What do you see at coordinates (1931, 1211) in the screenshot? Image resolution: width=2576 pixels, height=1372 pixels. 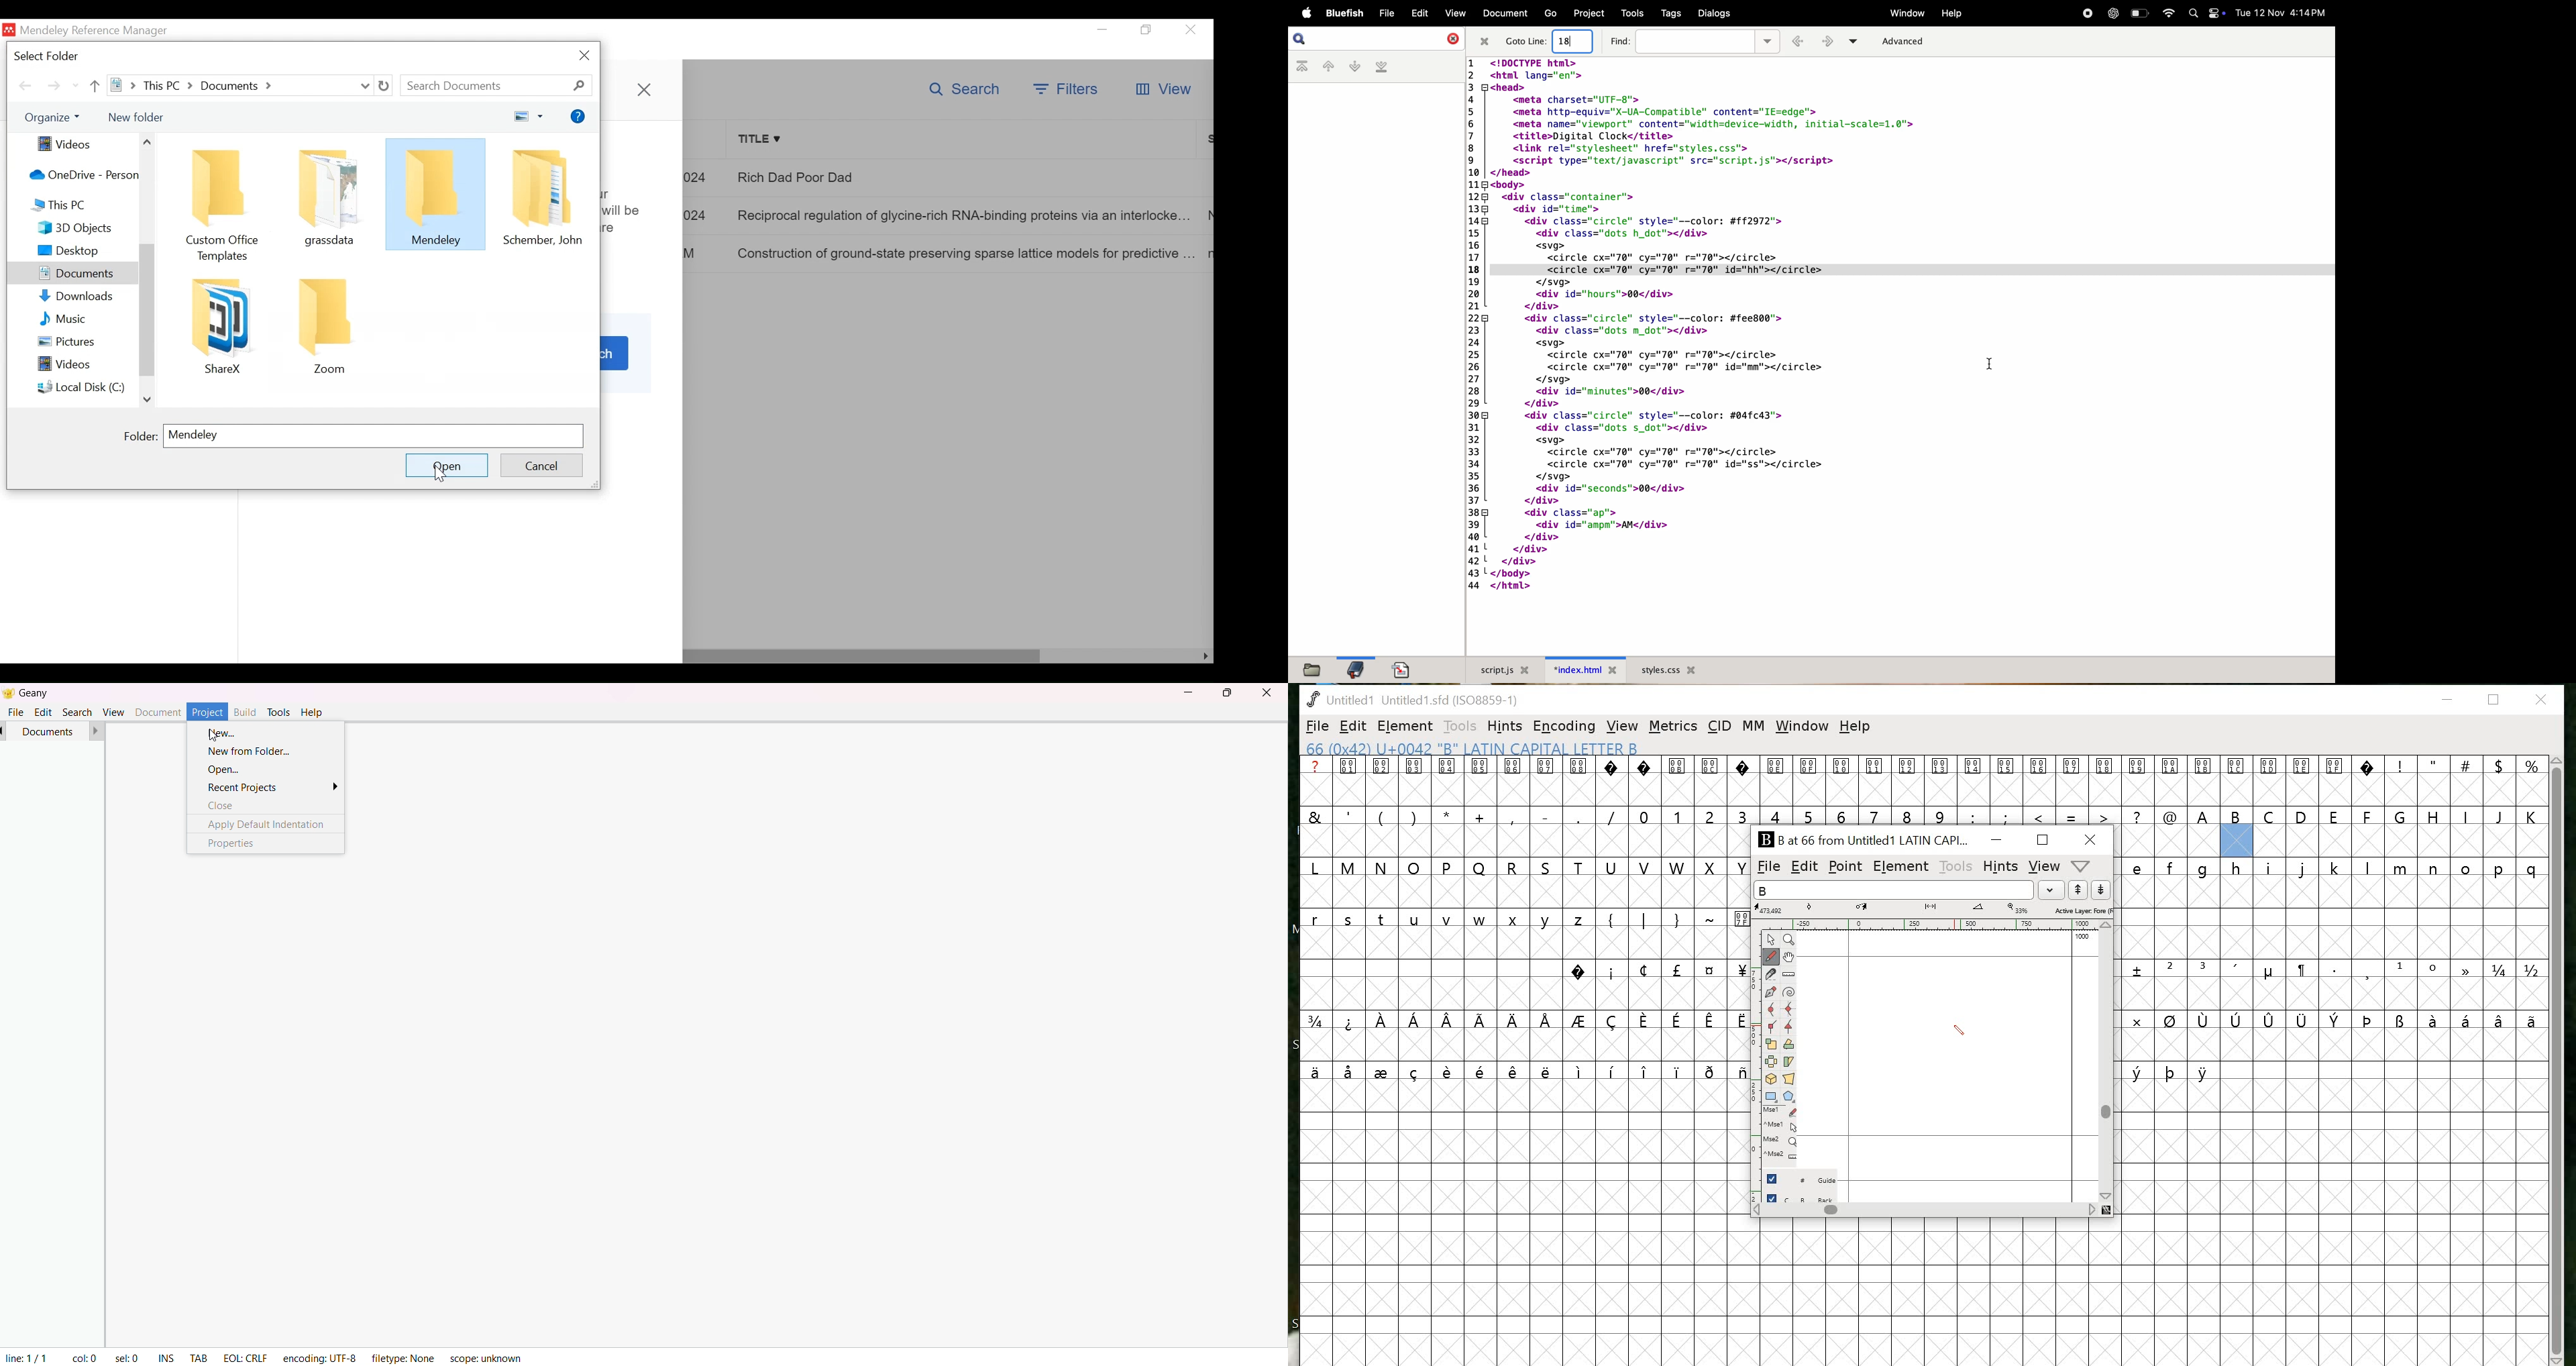 I see `scrollbar` at bounding box center [1931, 1211].